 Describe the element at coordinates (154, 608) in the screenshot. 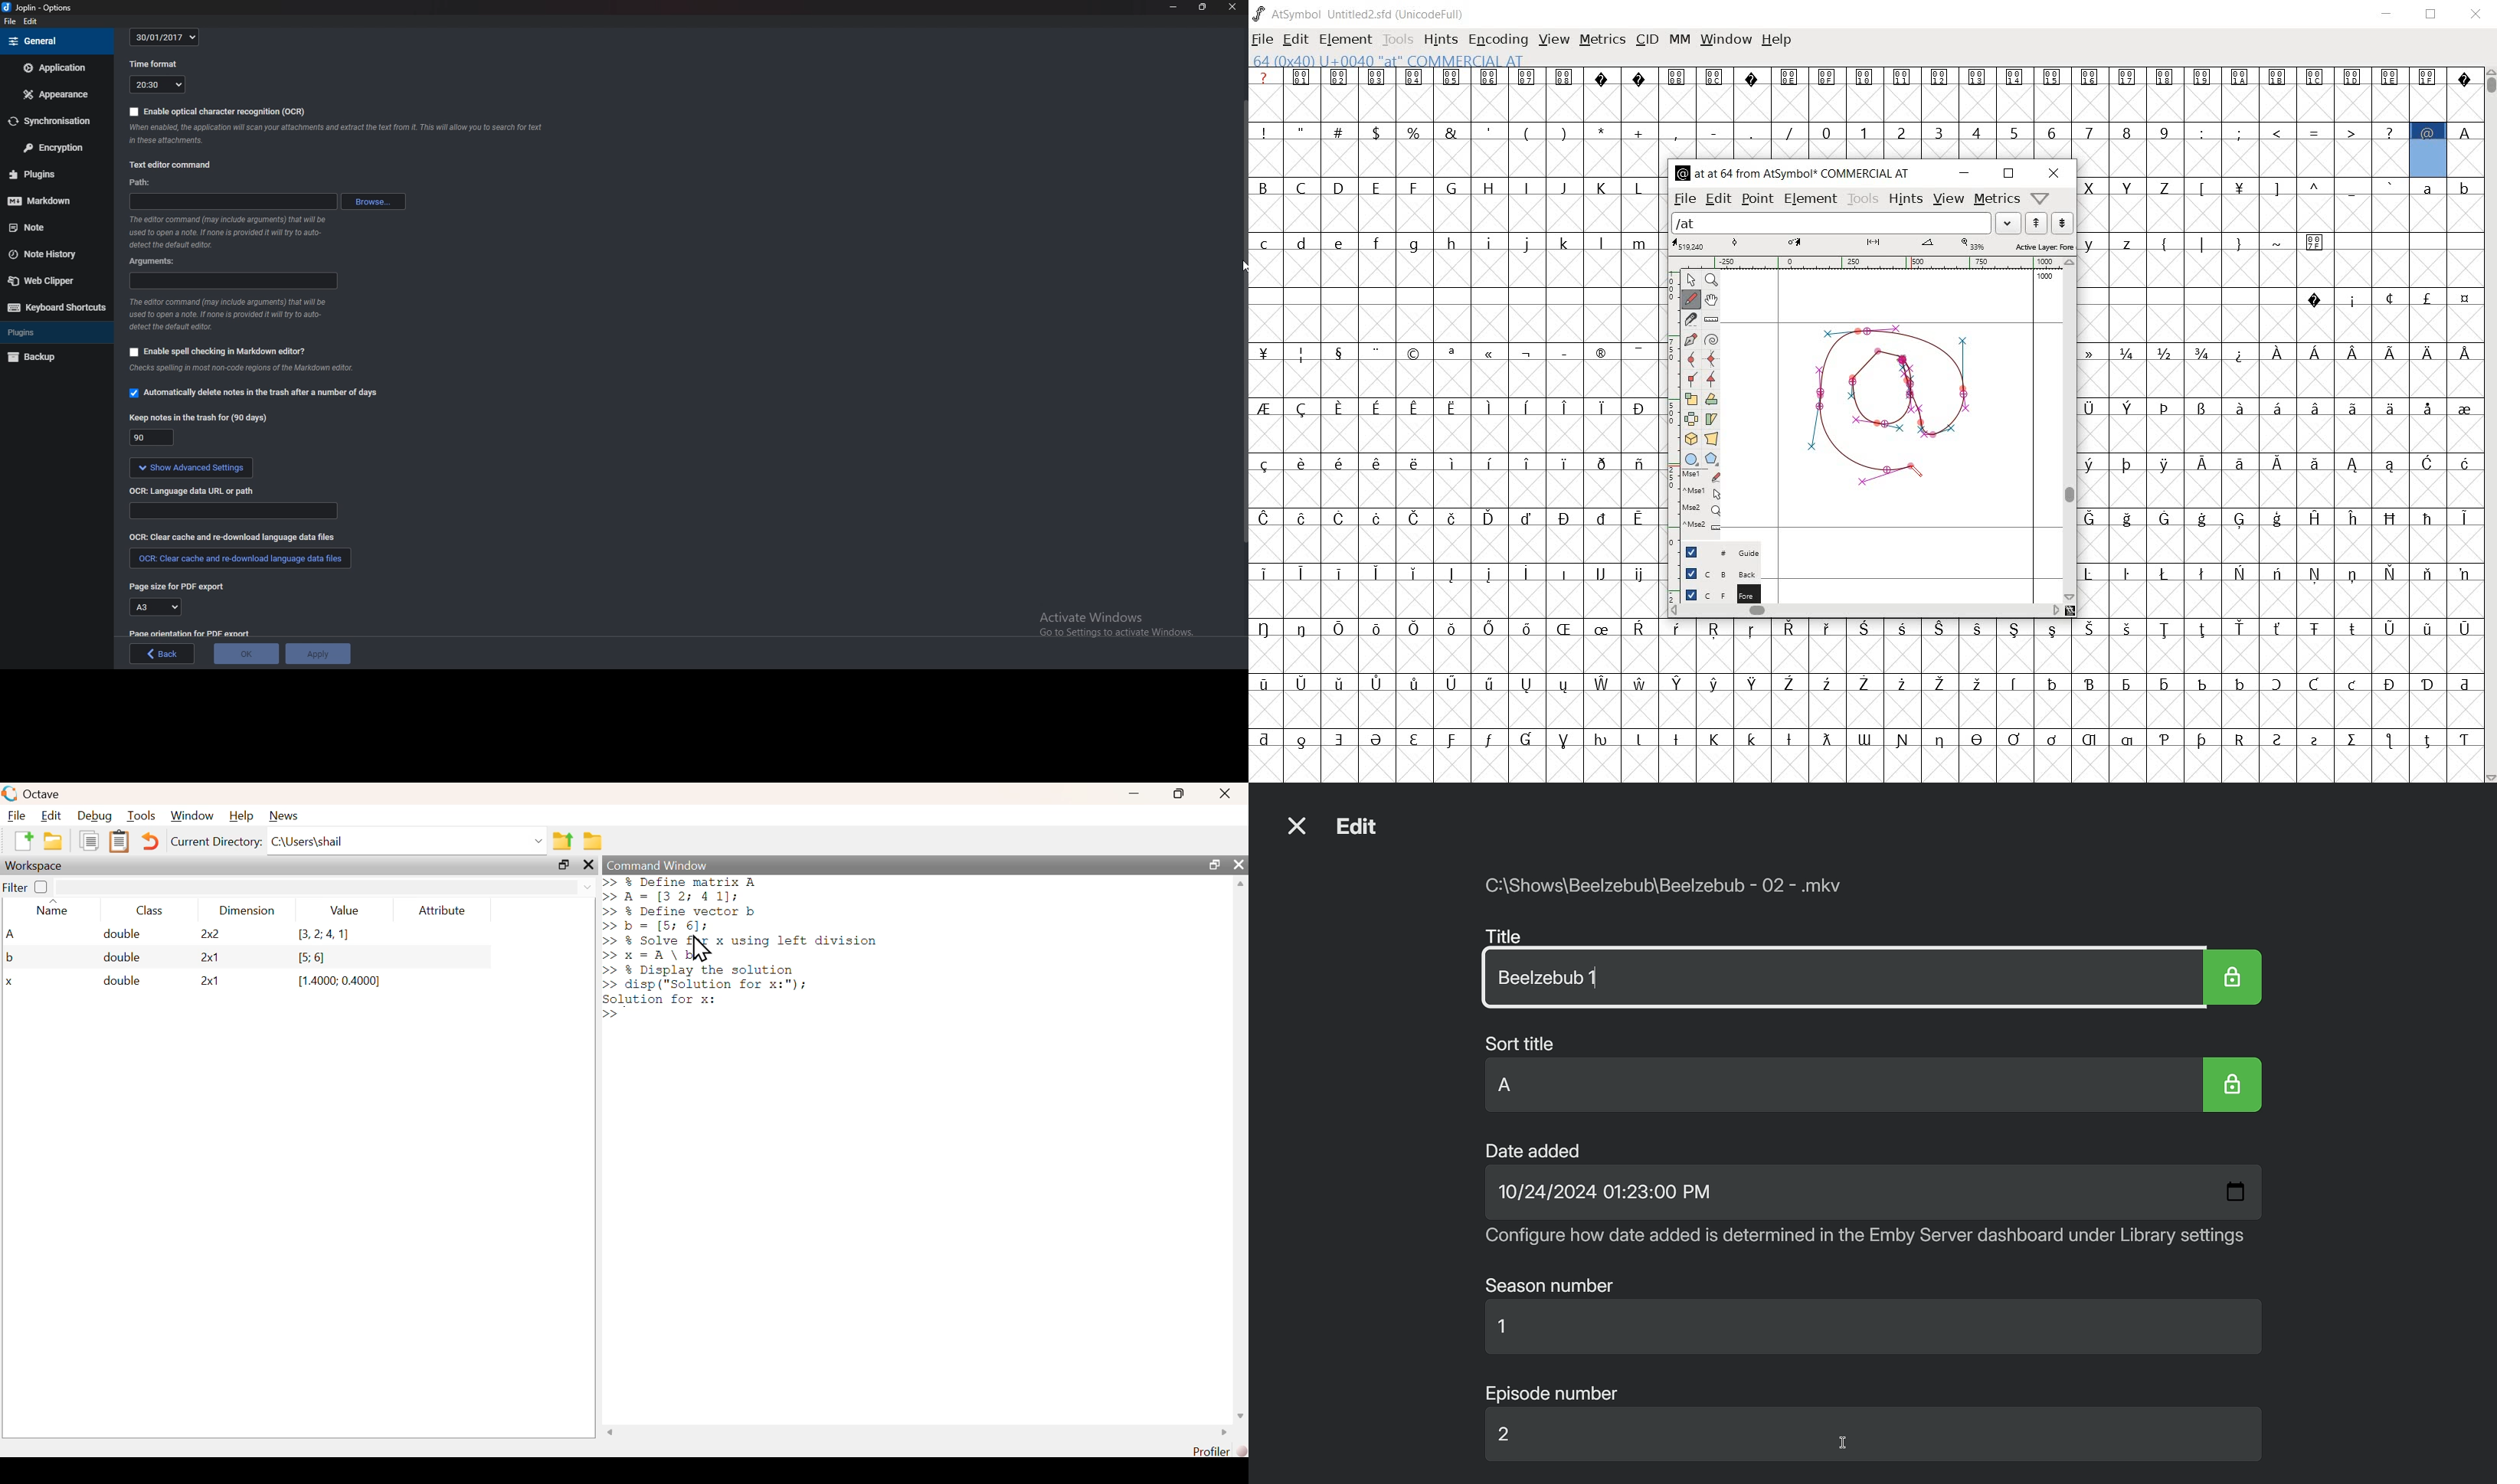

I see `A3` at that location.